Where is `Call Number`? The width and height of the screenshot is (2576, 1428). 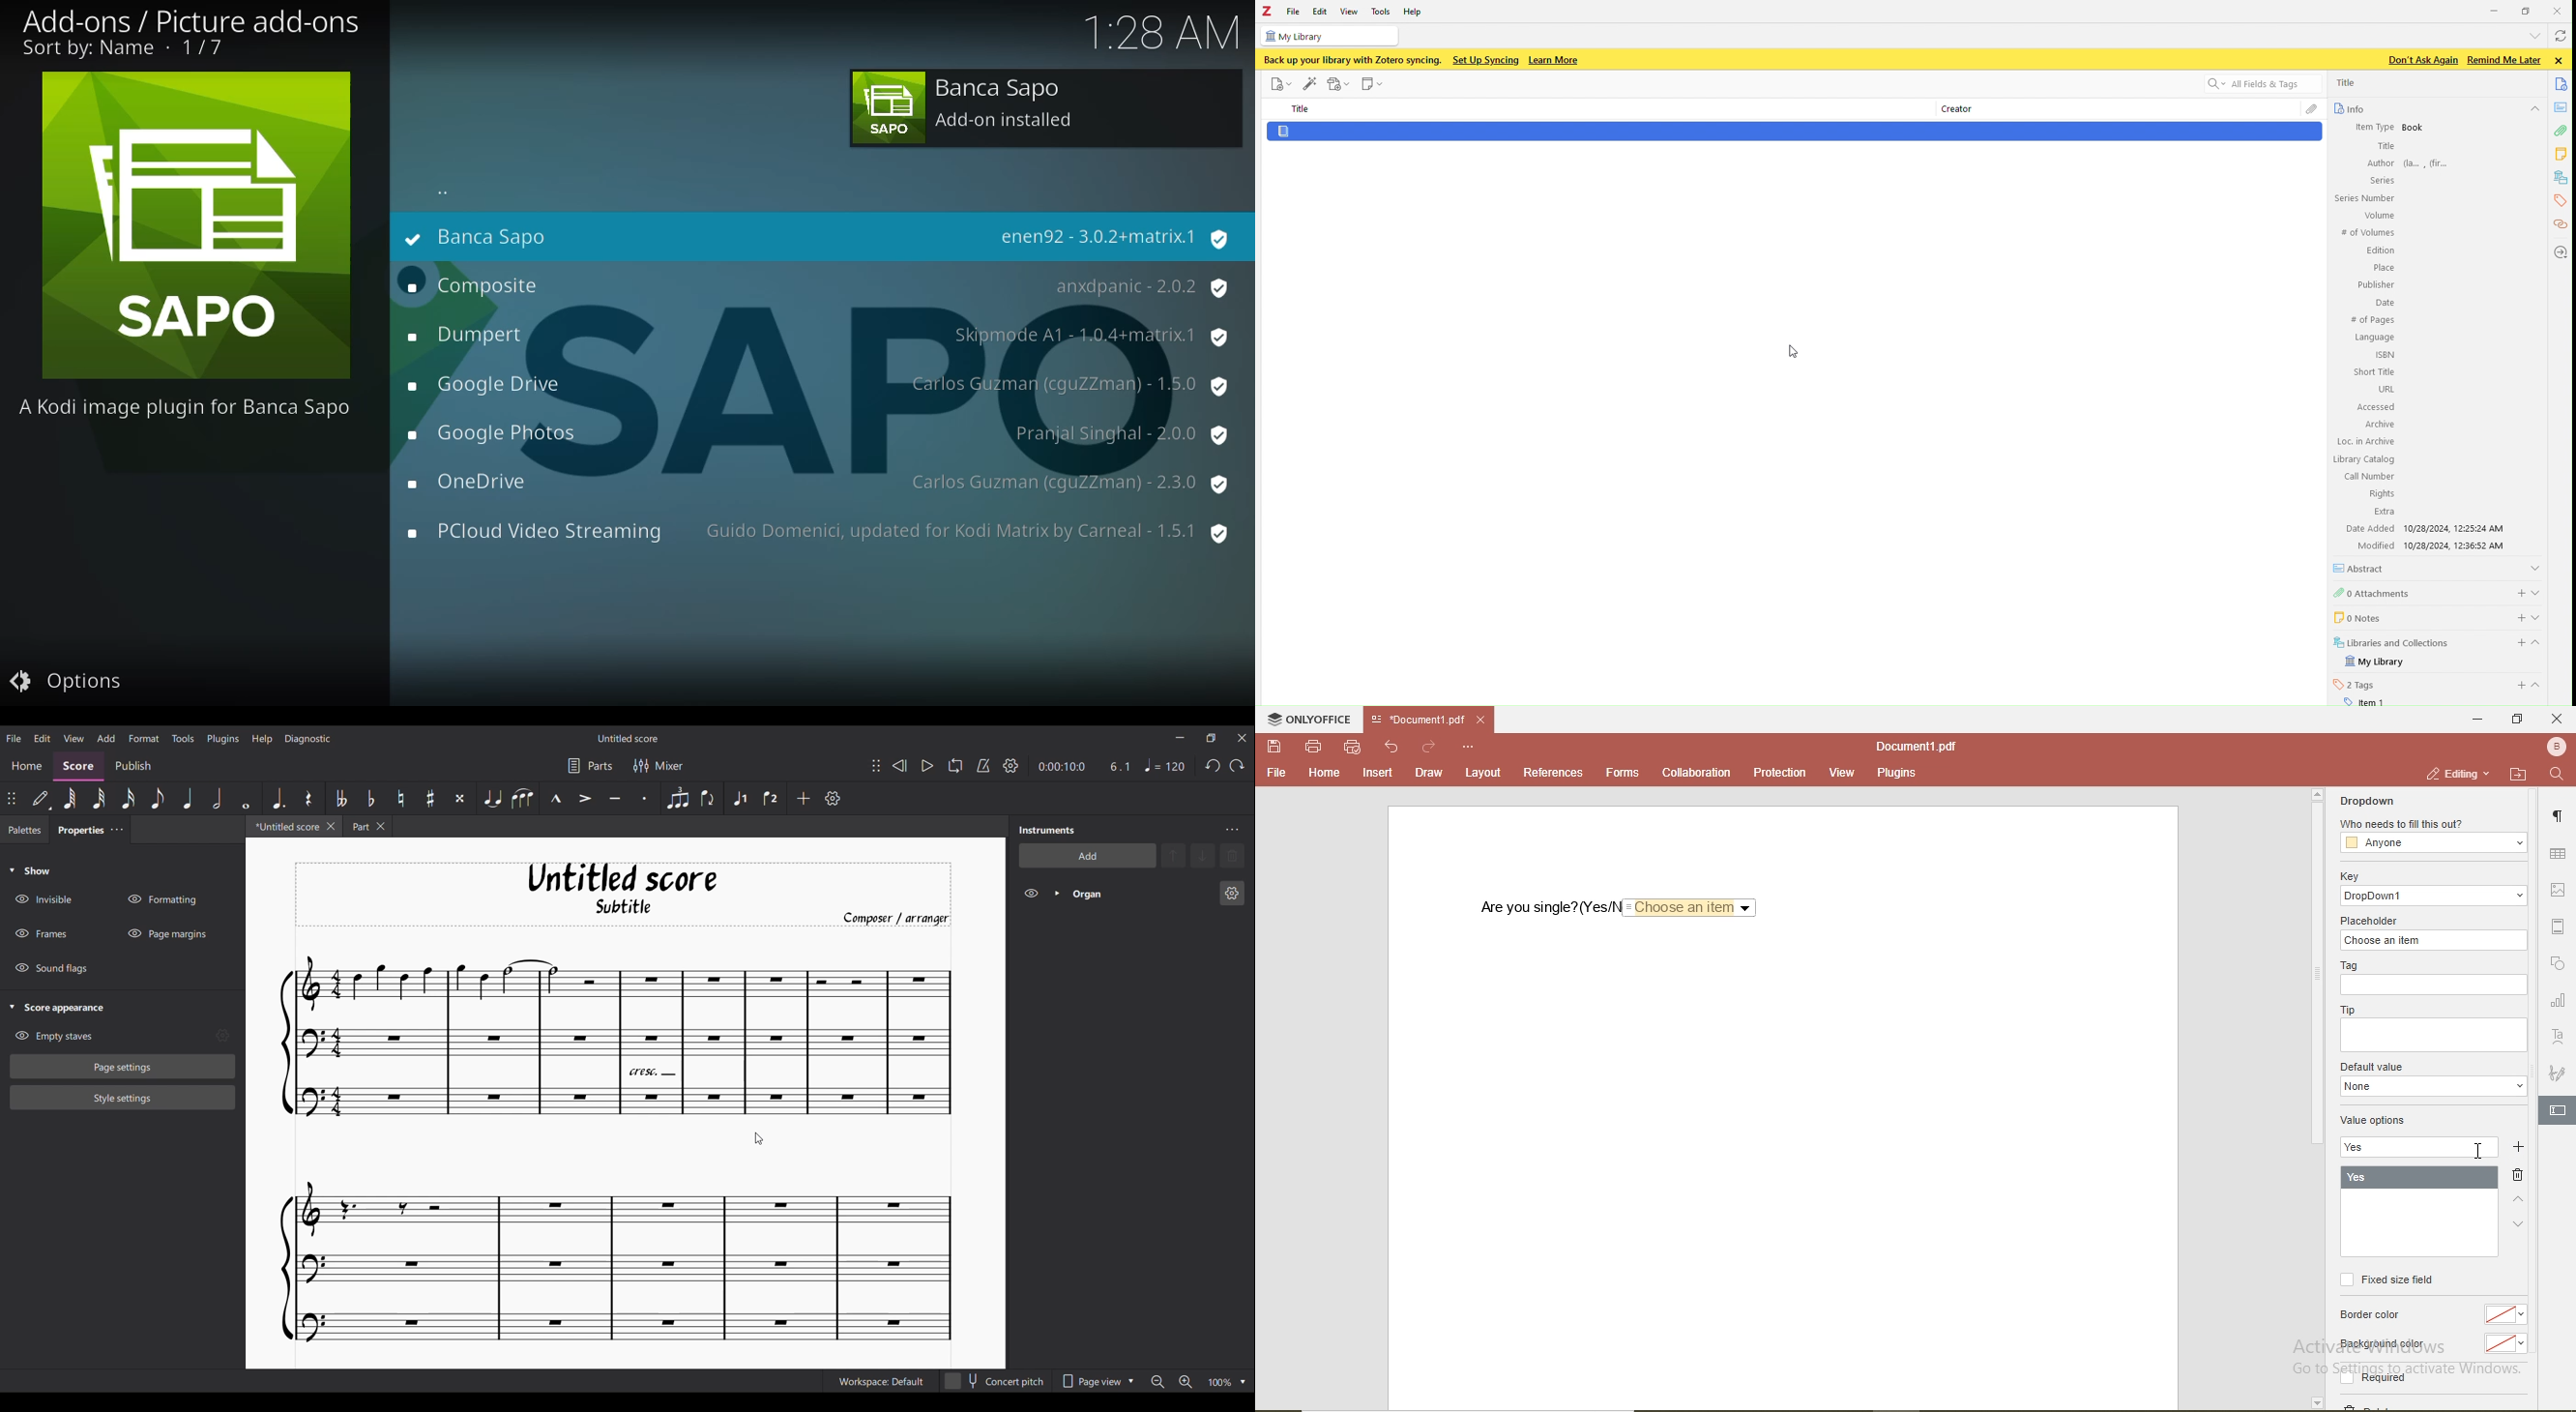
Call Number is located at coordinates (2368, 476).